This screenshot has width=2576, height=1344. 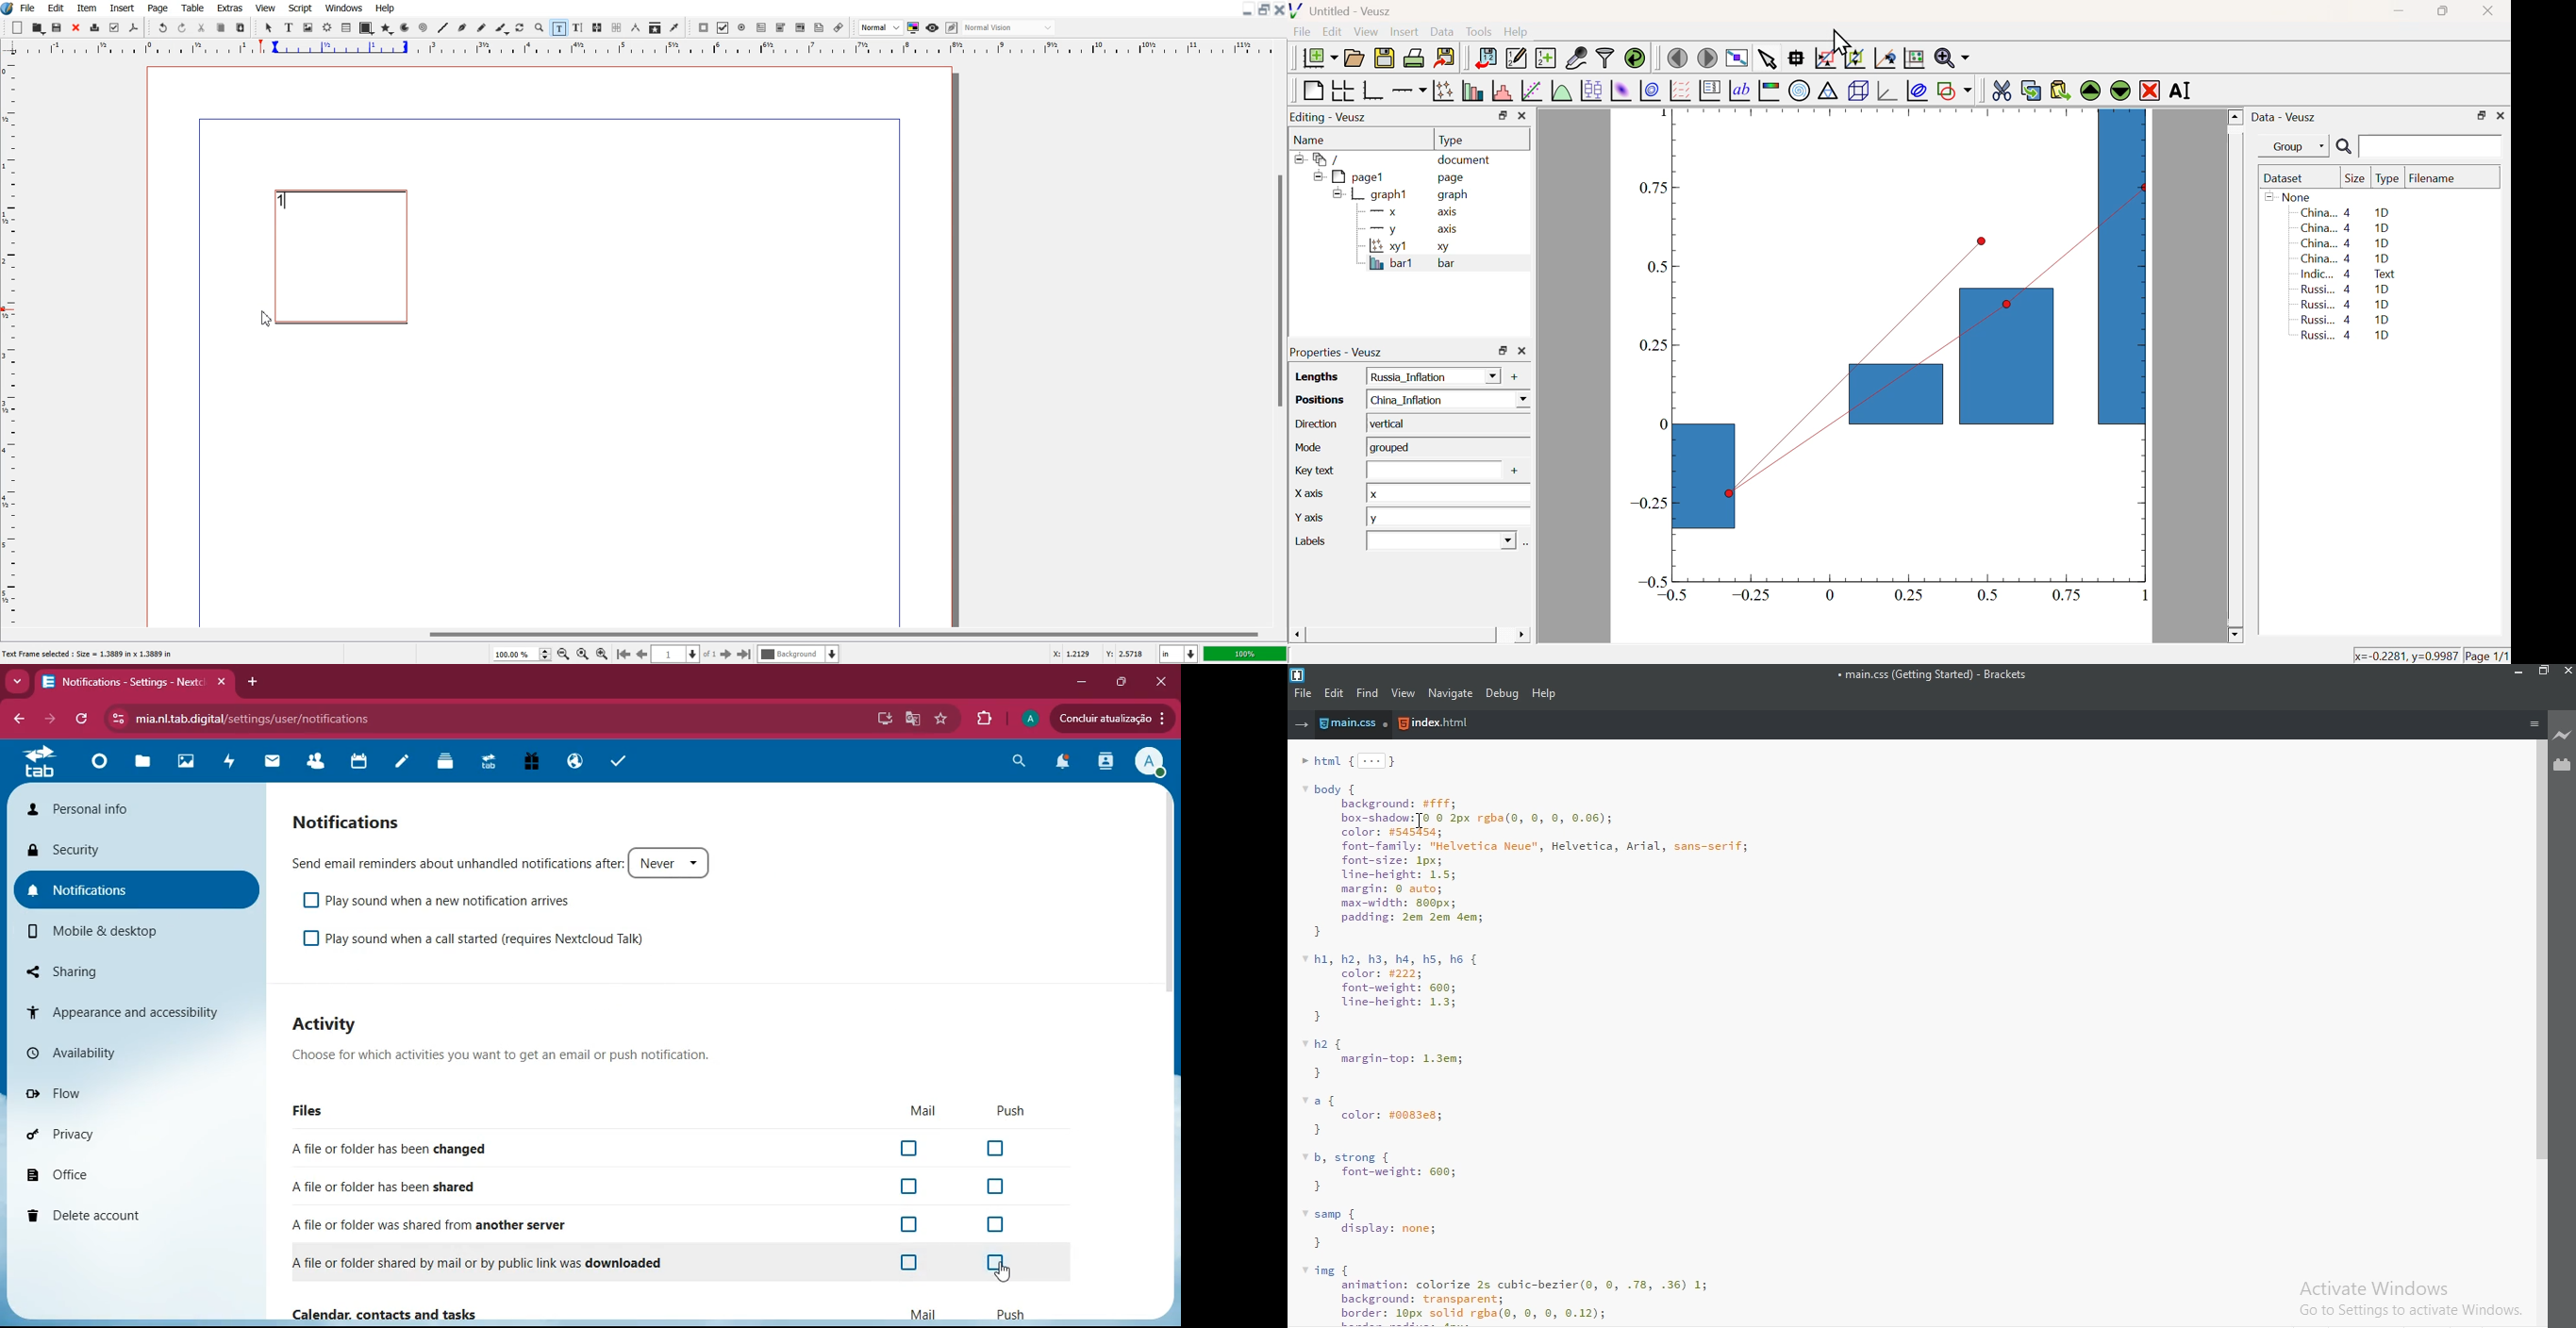 What do you see at coordinates (20, 720) in the screenshot?
I see `back` at bounding box center [20, 720].